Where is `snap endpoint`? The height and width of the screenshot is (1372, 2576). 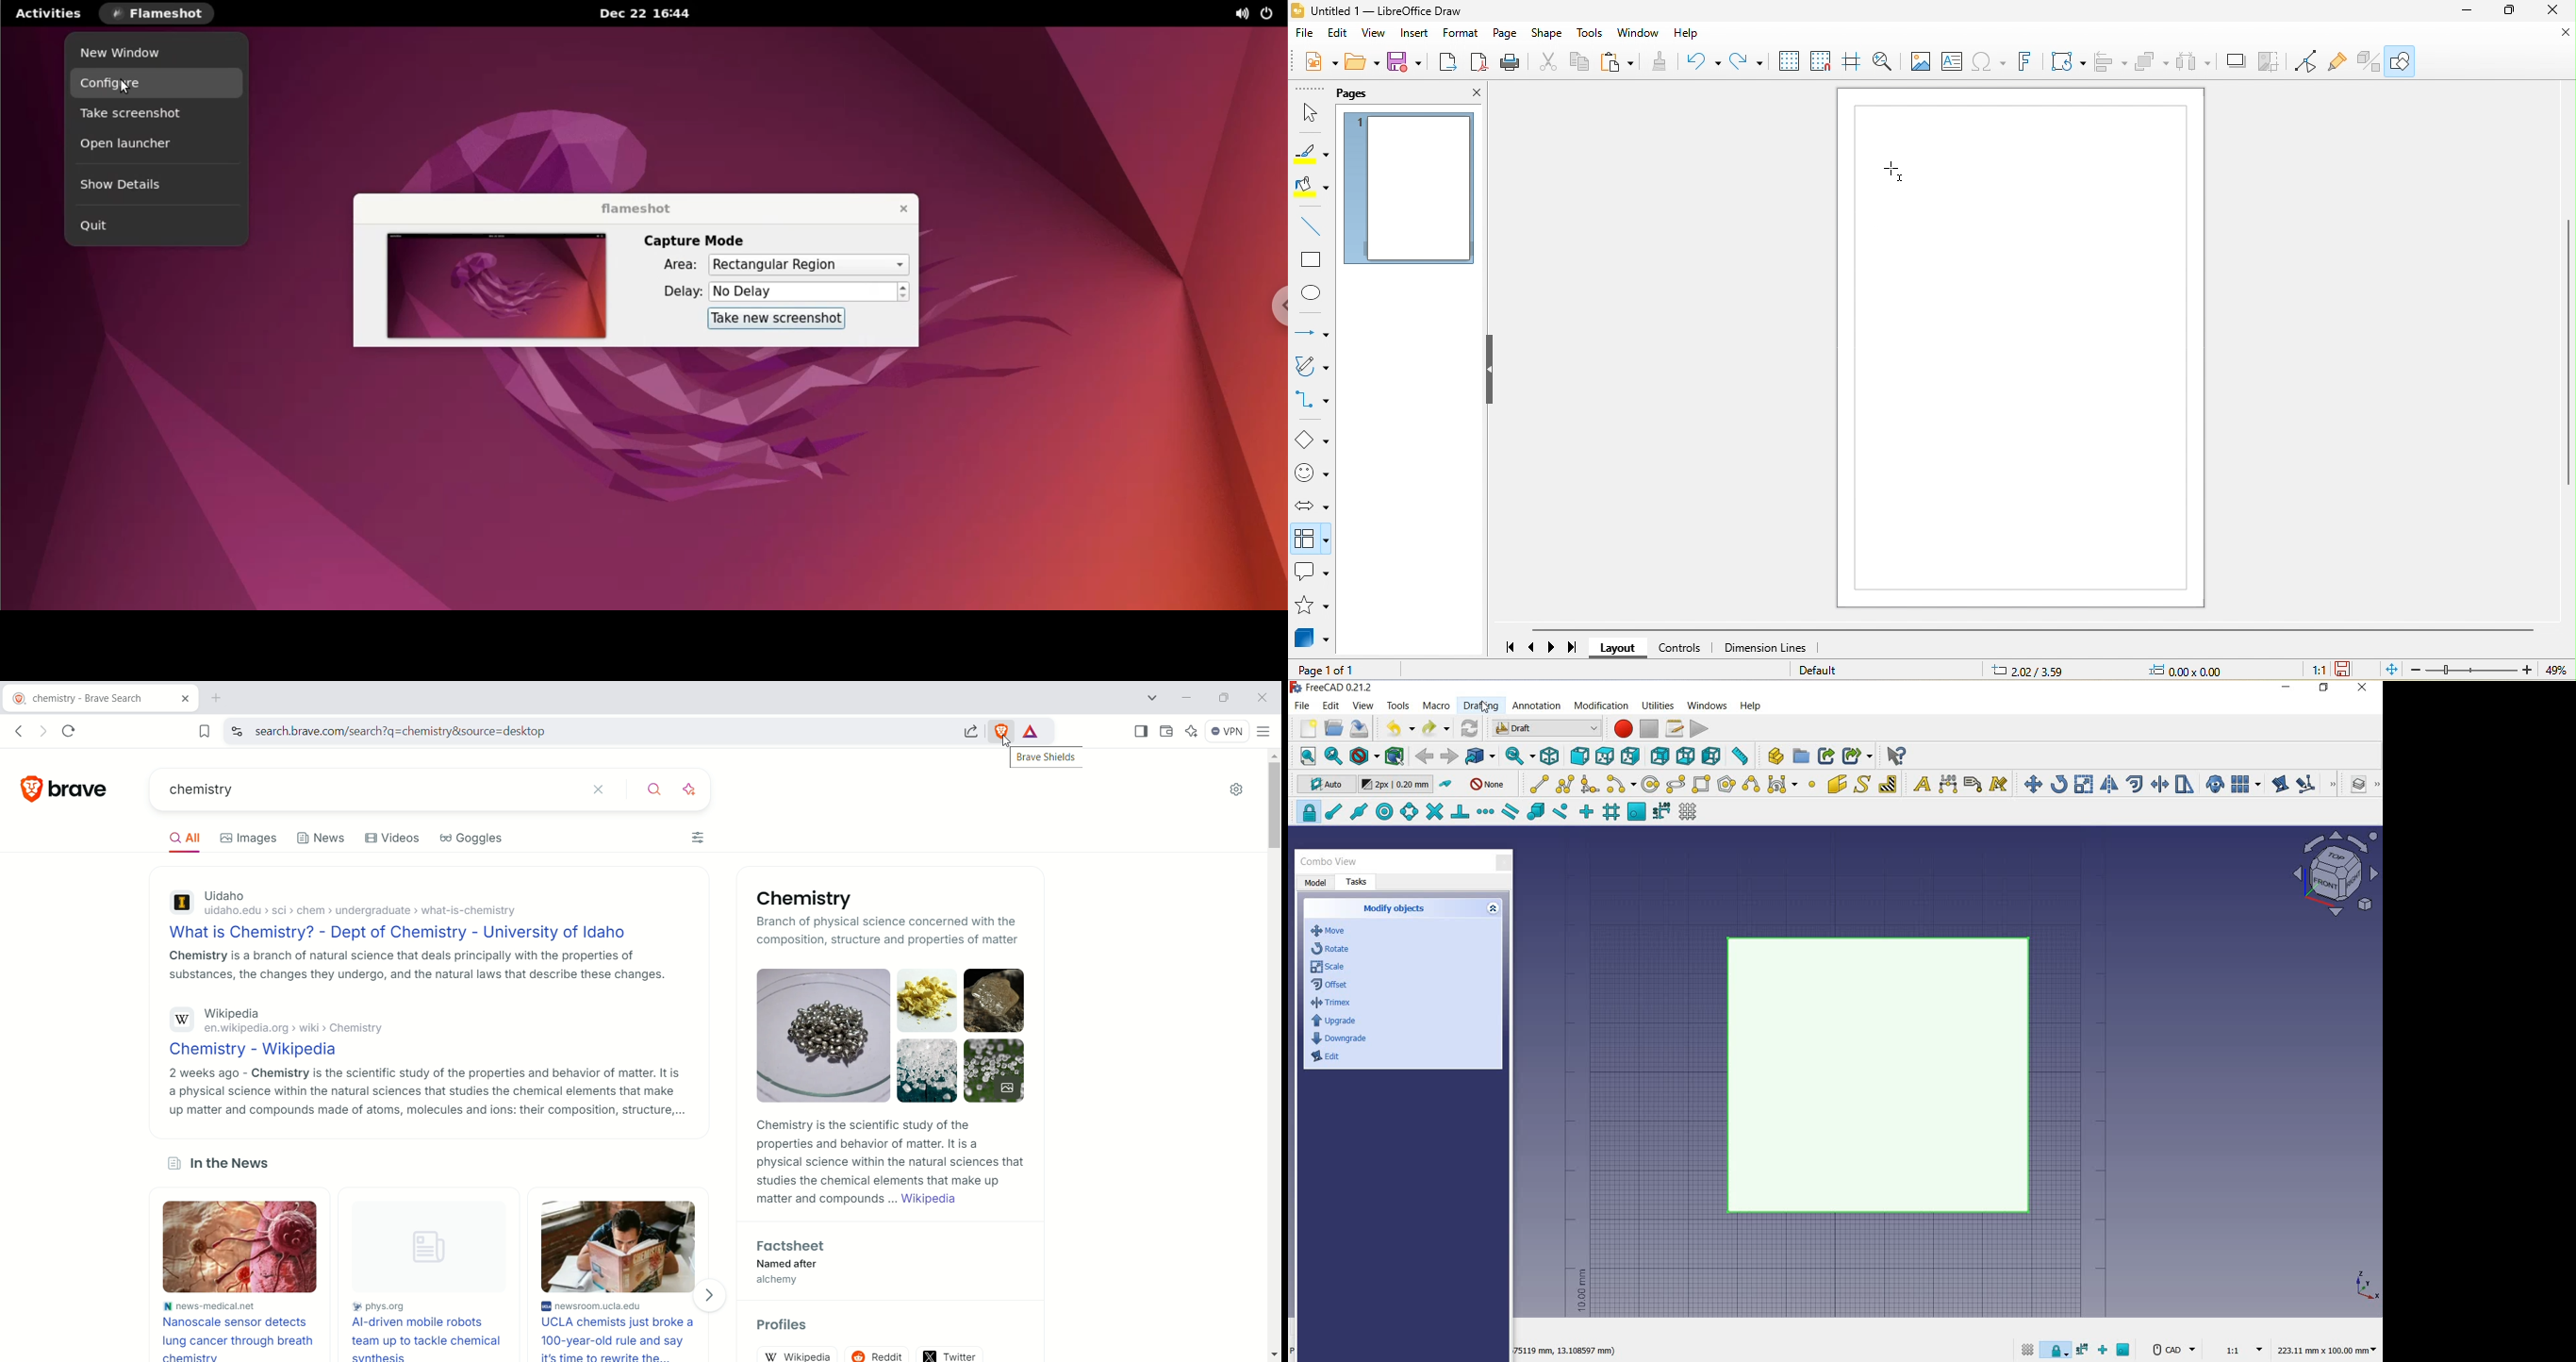 snap endpoint is located at coordinates (1332, 812).